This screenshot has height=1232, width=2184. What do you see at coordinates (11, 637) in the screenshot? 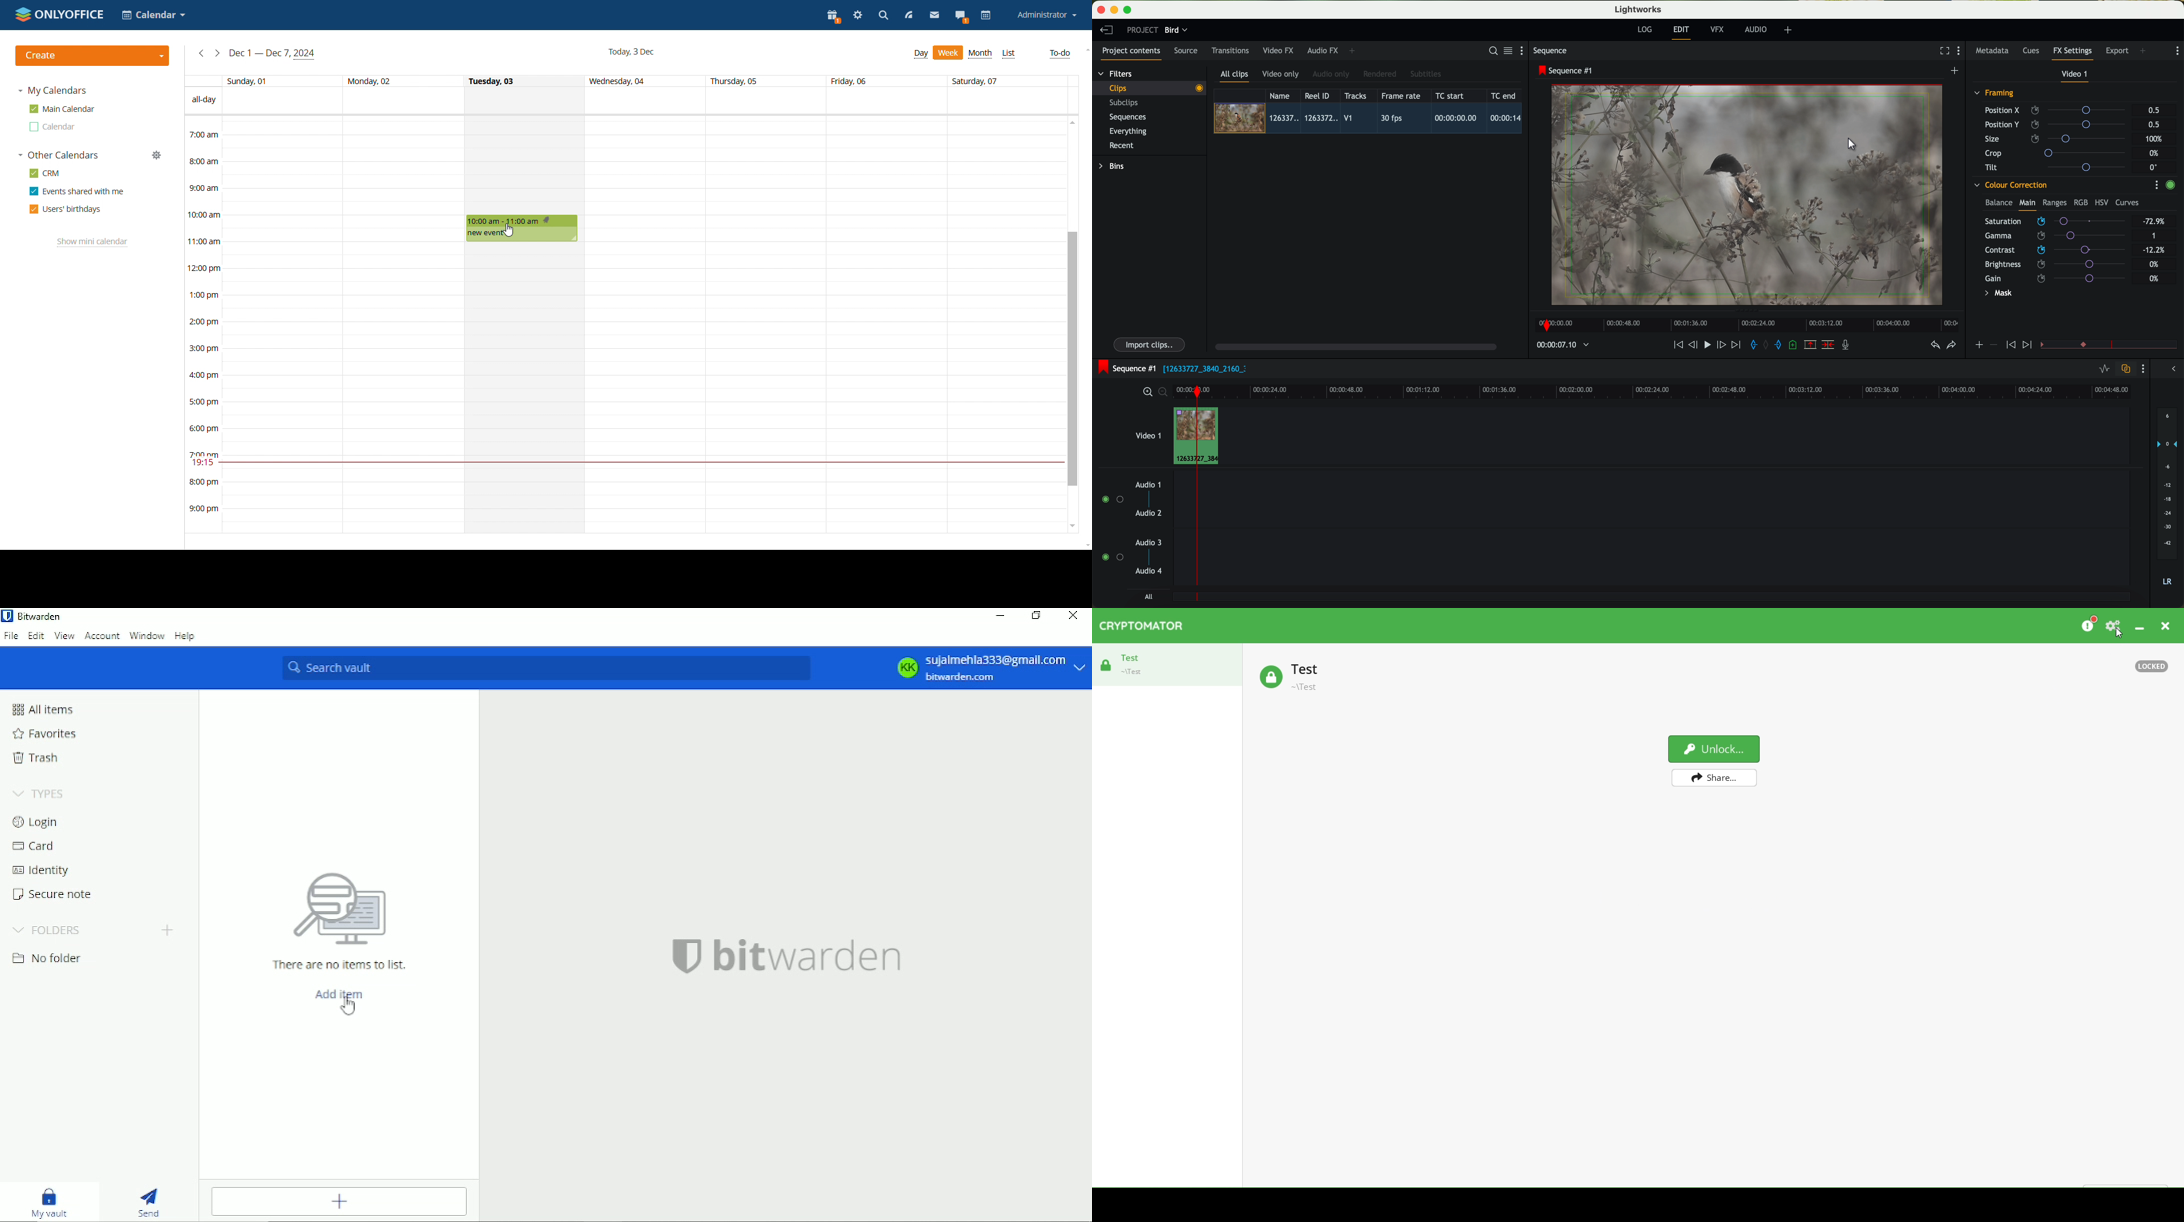
I see `File` at bounding box center [11, 637].